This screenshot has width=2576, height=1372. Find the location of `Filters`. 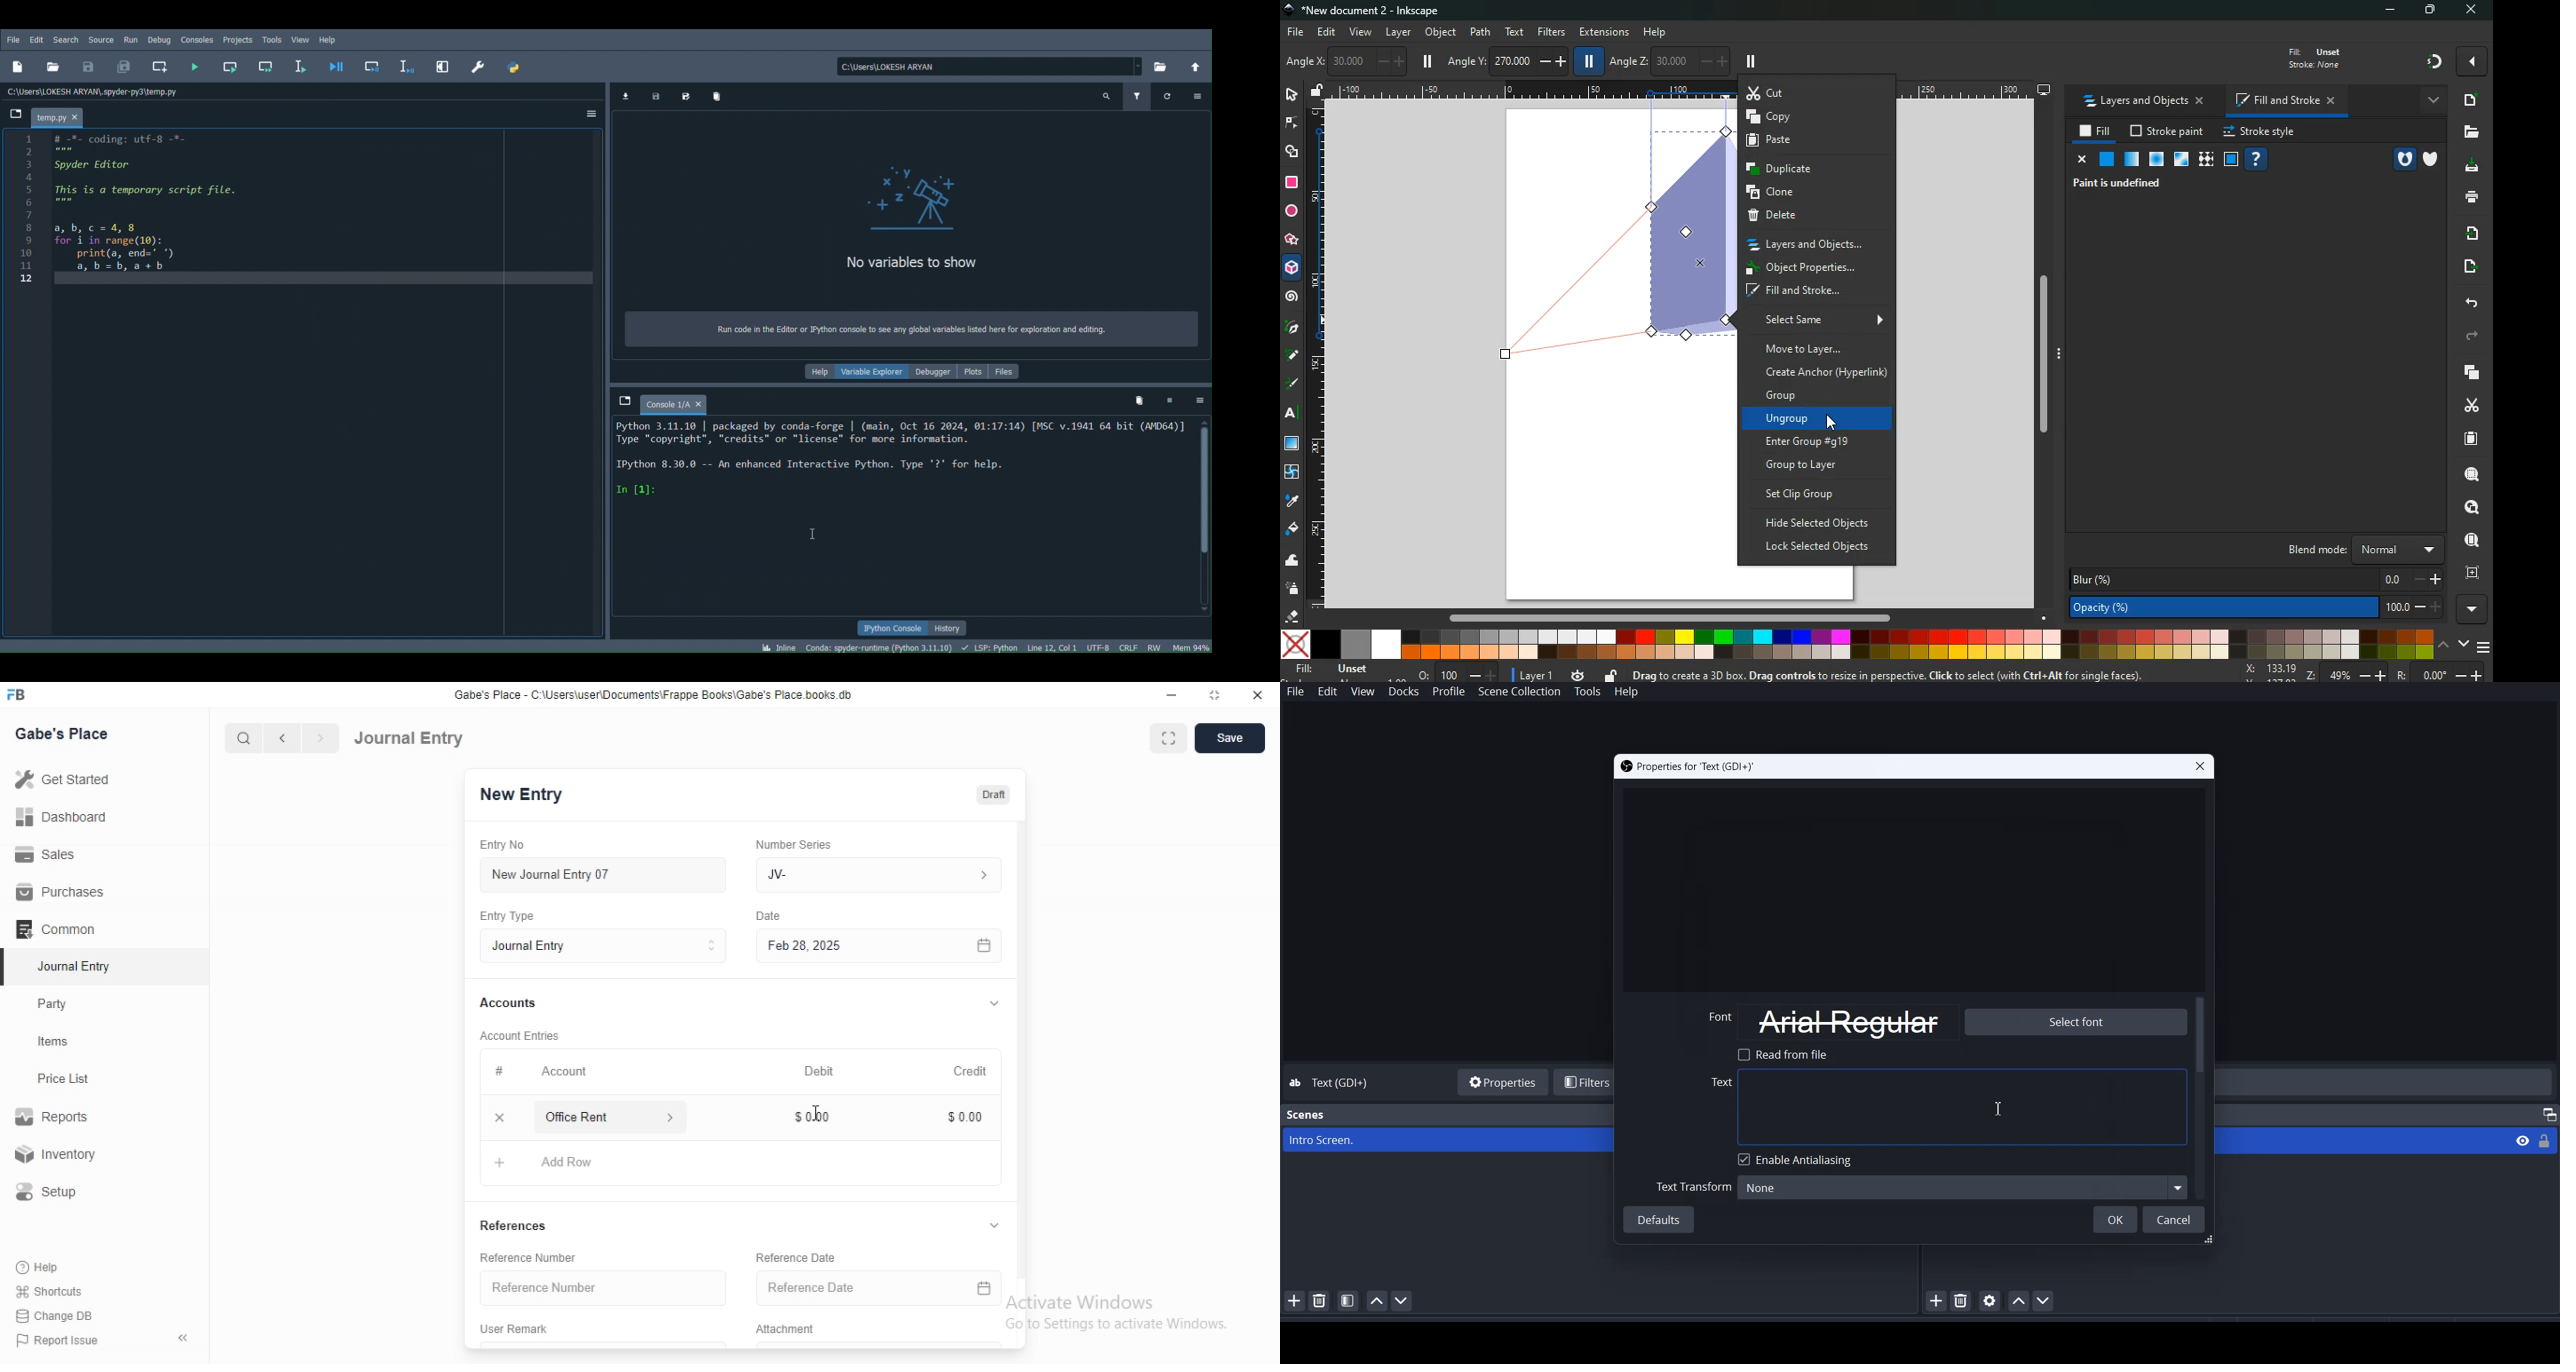

Filters is located at coordinates (1586, 1082).